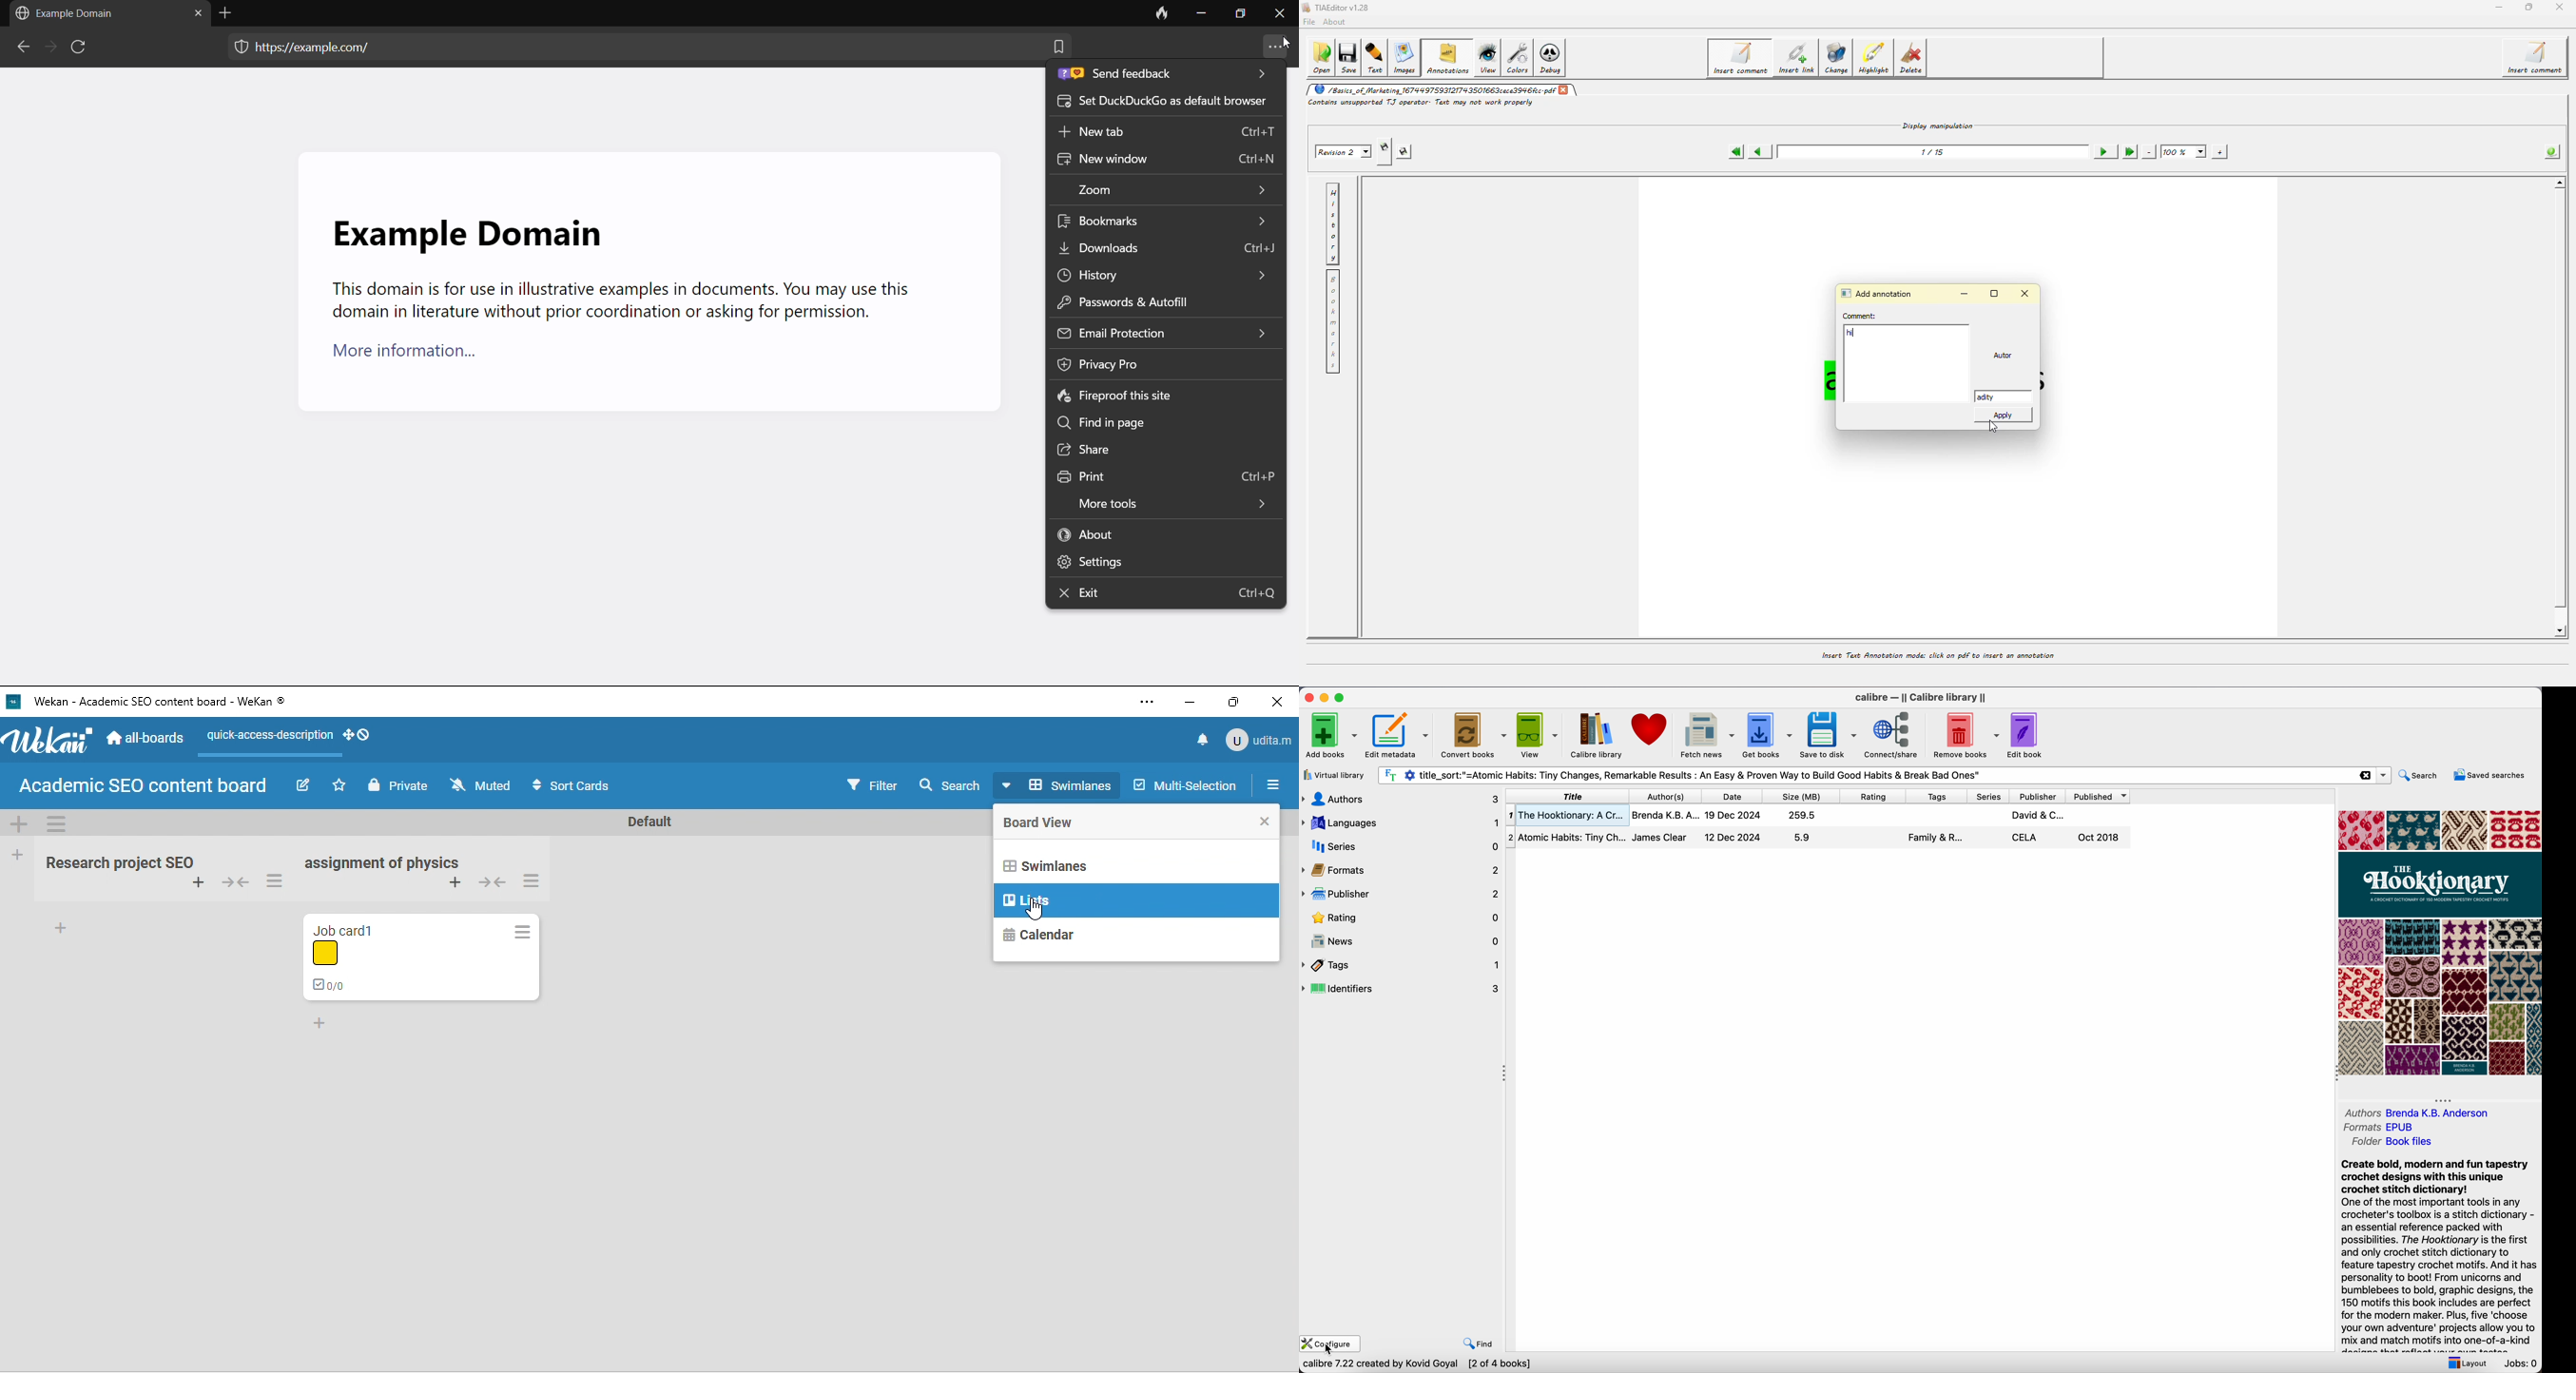 Image resolution: width=2576 pixels, height=1400 pixels. What do you see at coordinates (1160, 16) in the screenshot?
I see `clear data` at bounding box center [1160, 16].